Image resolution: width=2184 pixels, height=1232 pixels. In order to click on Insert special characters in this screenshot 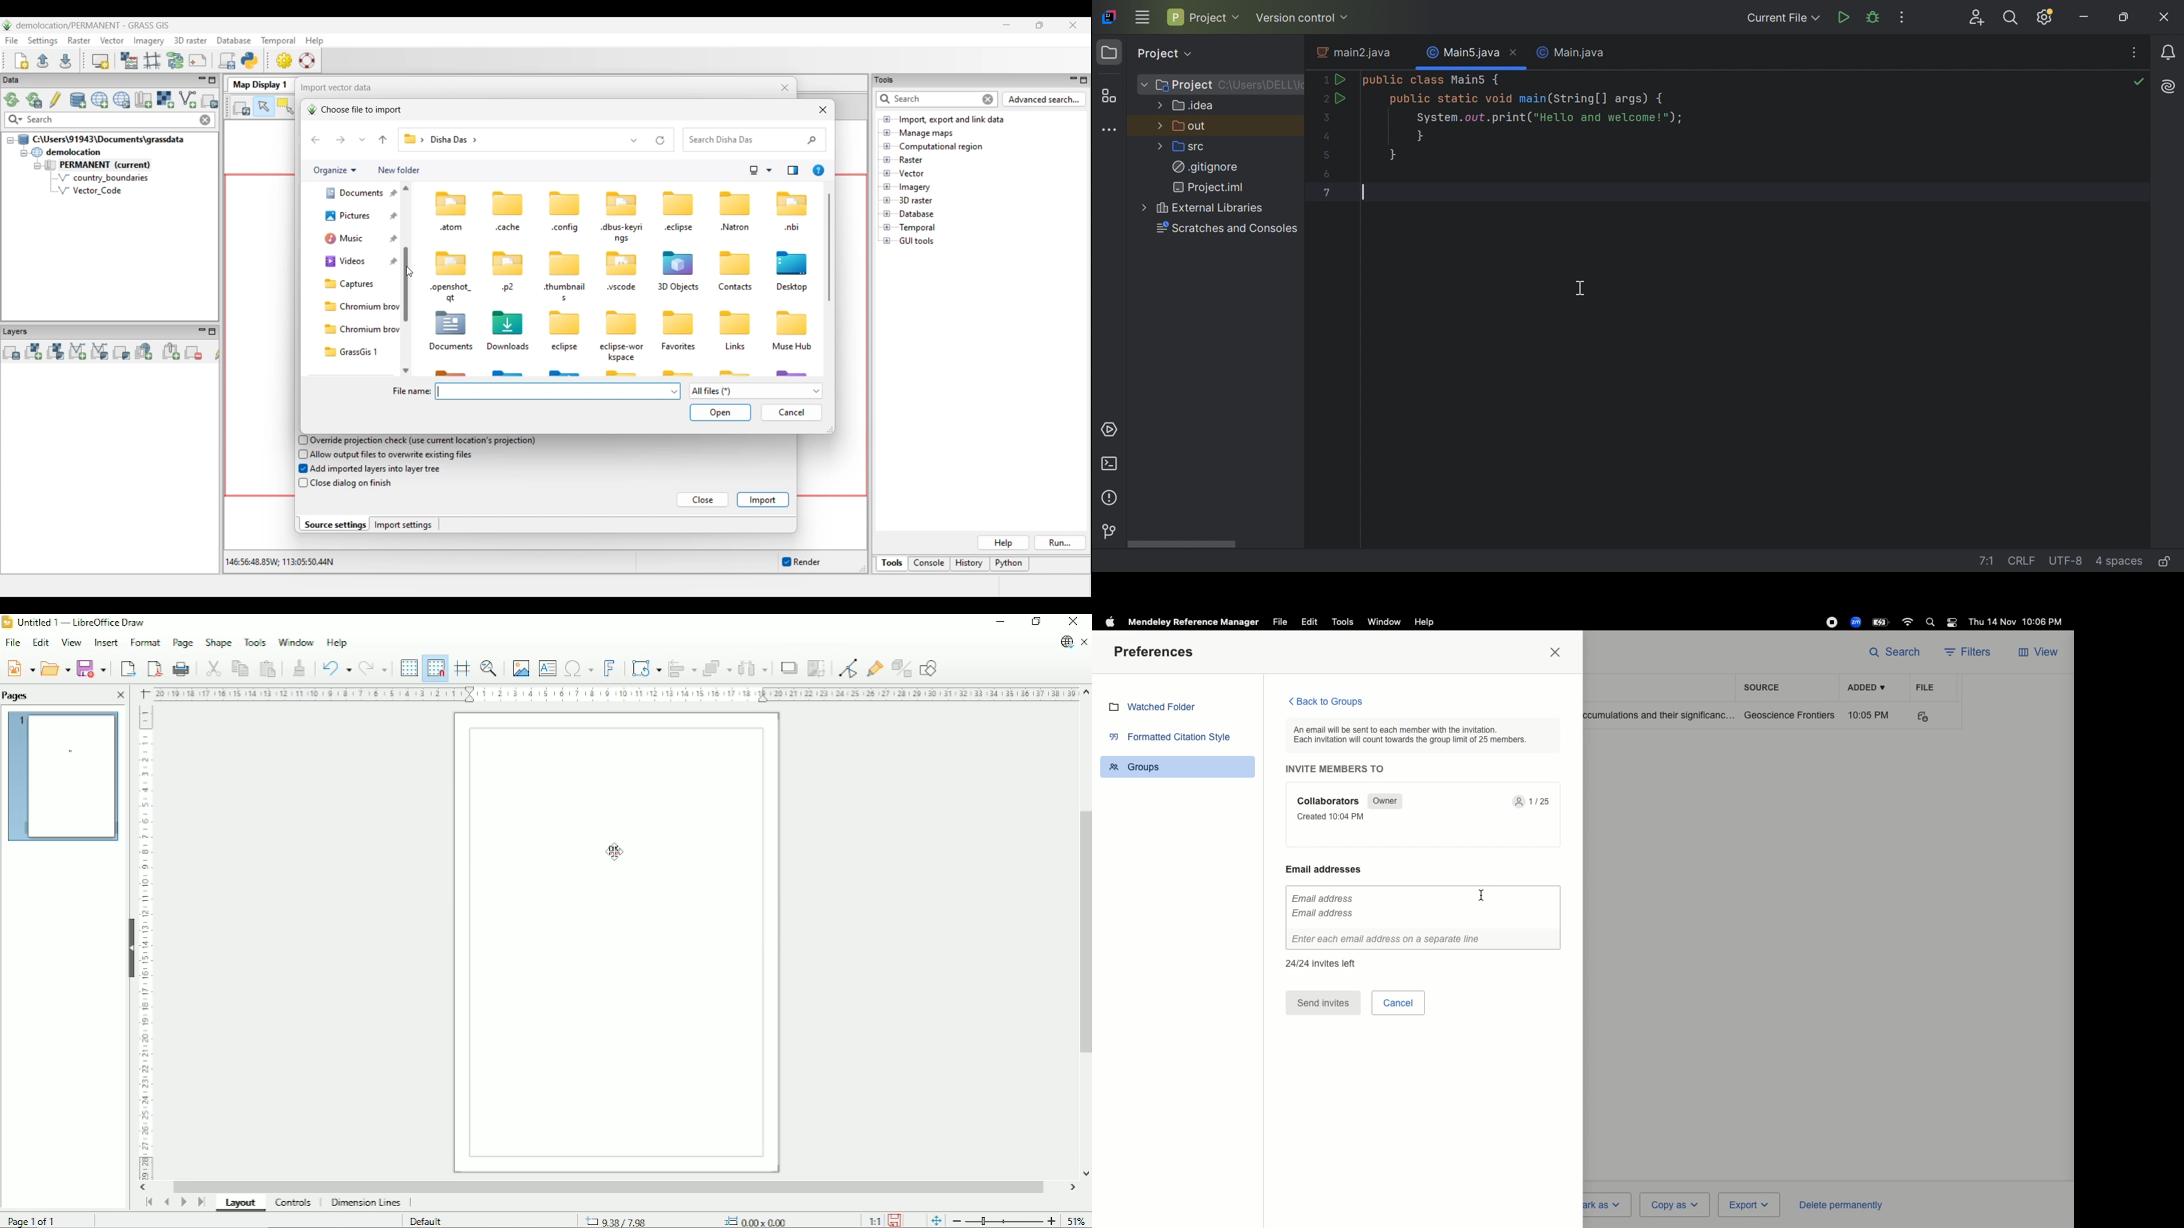, I will do `click(578, 667)`.